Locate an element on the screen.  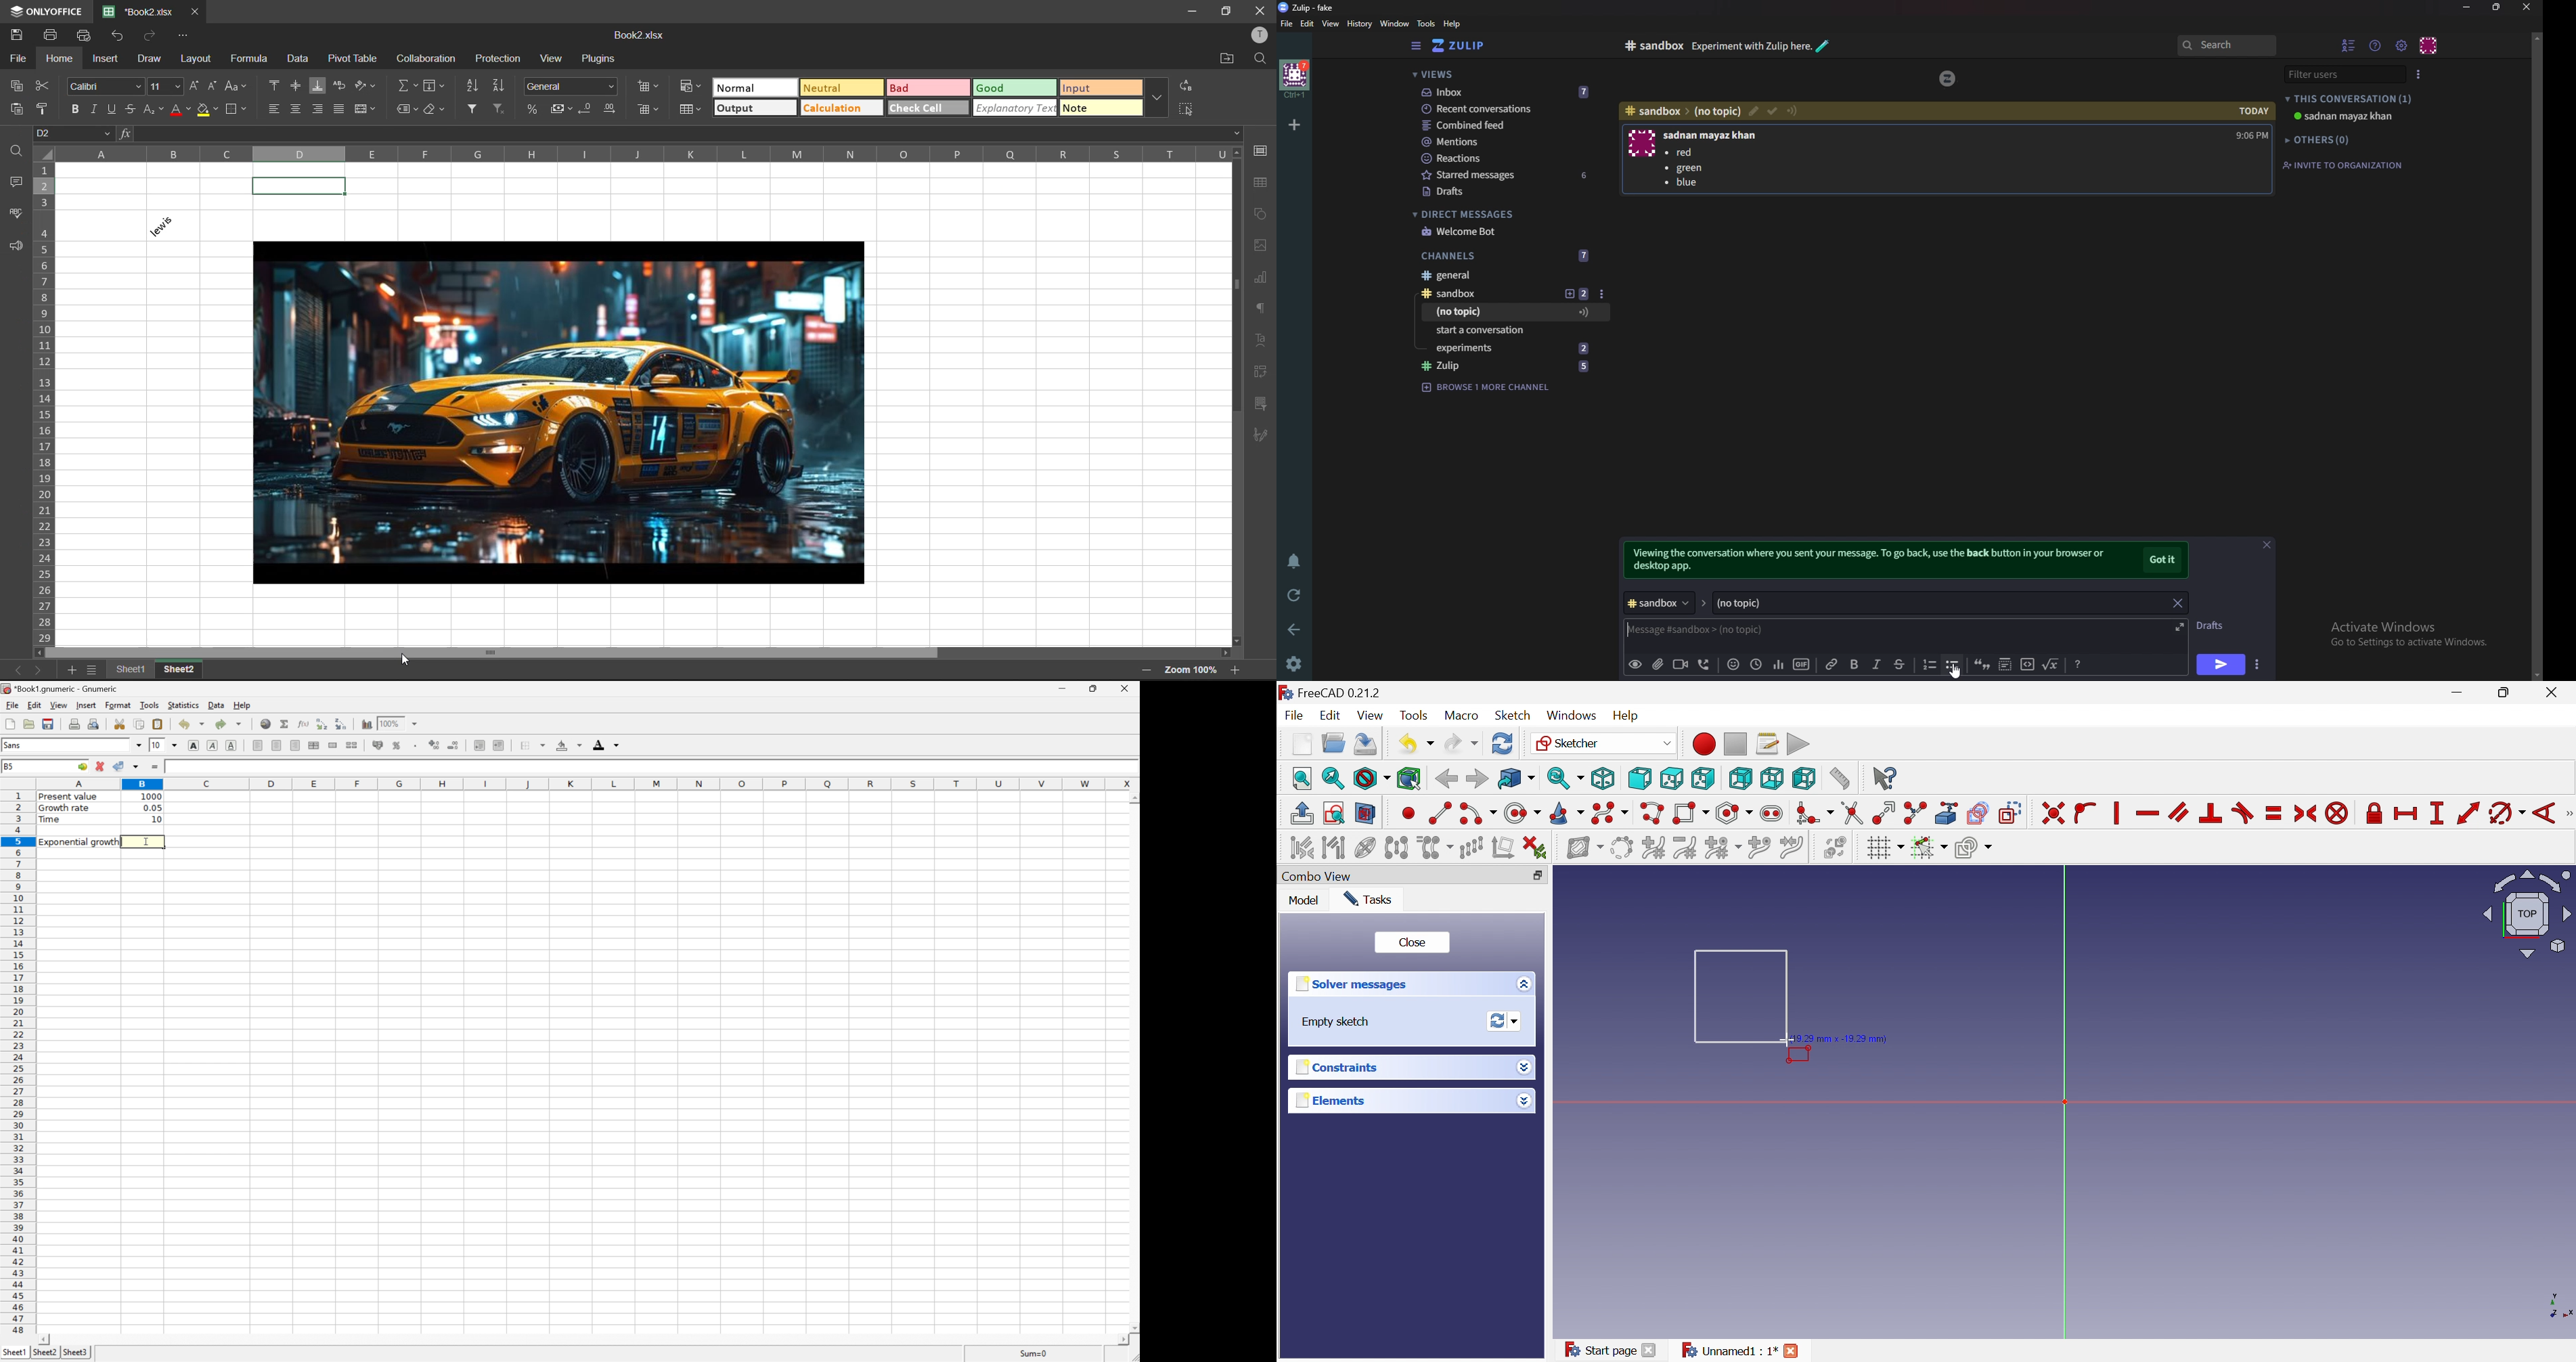
expand is located at coordinates (2177, 627).